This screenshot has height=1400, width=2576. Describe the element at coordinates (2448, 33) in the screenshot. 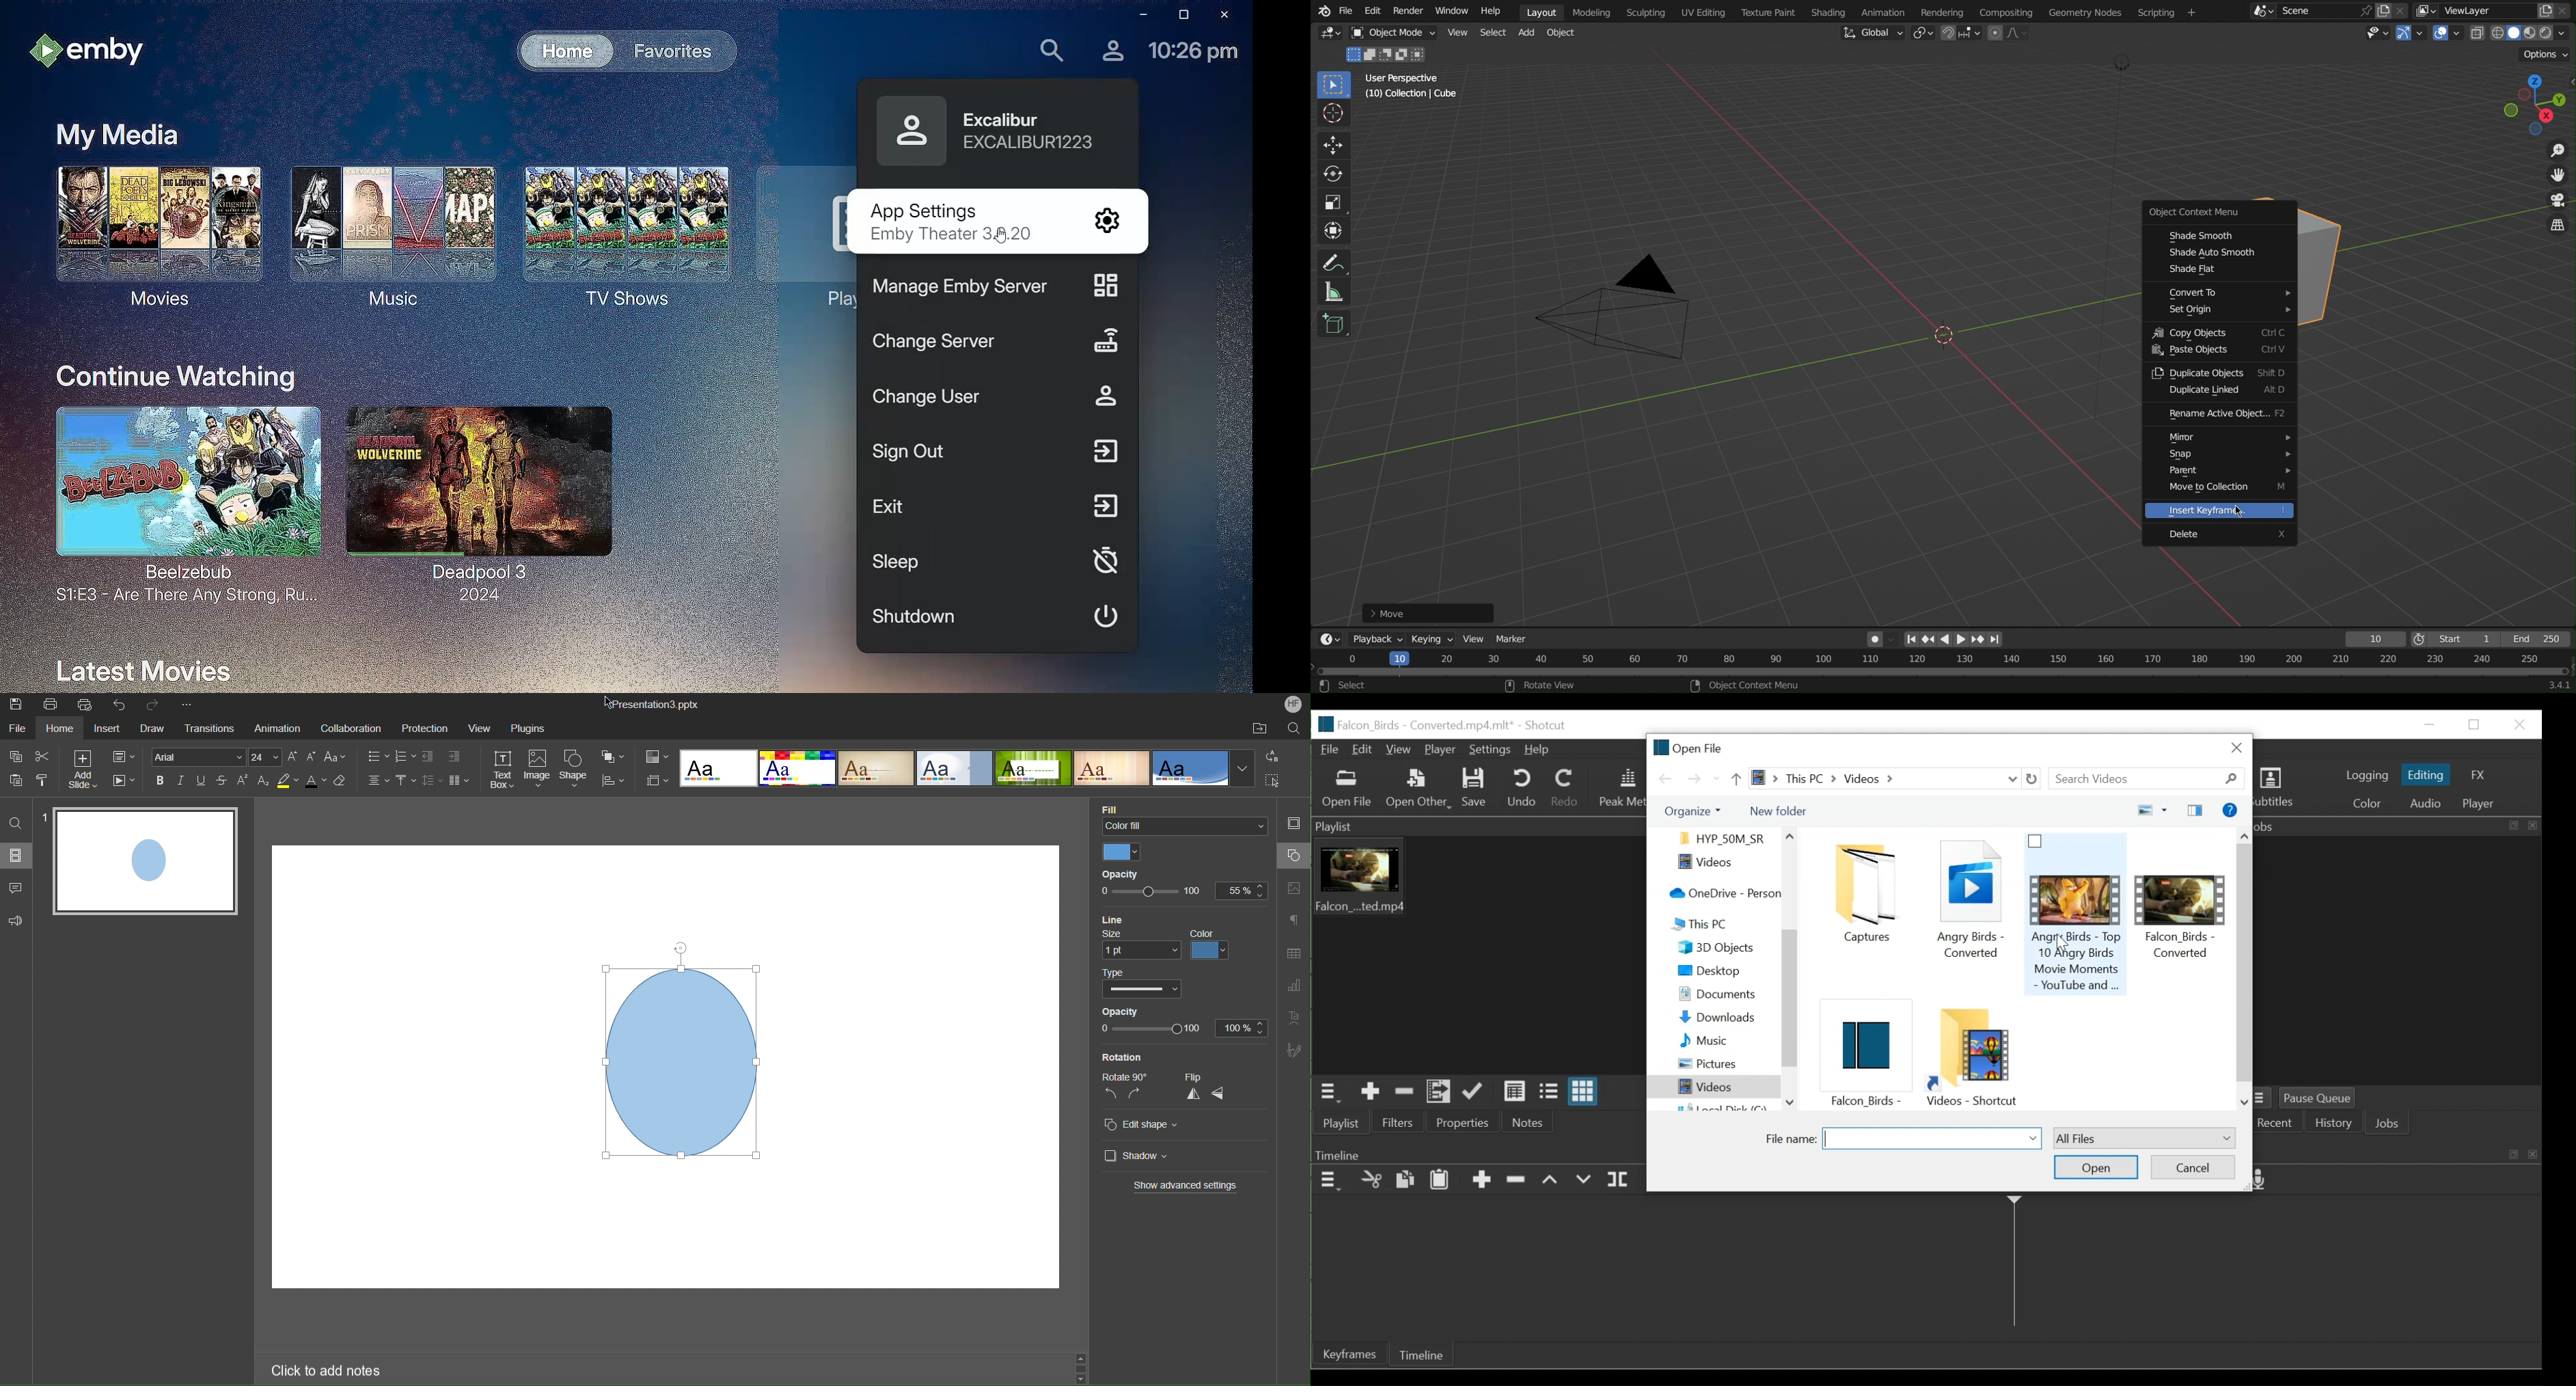

I see `Show Overlays` at that location.